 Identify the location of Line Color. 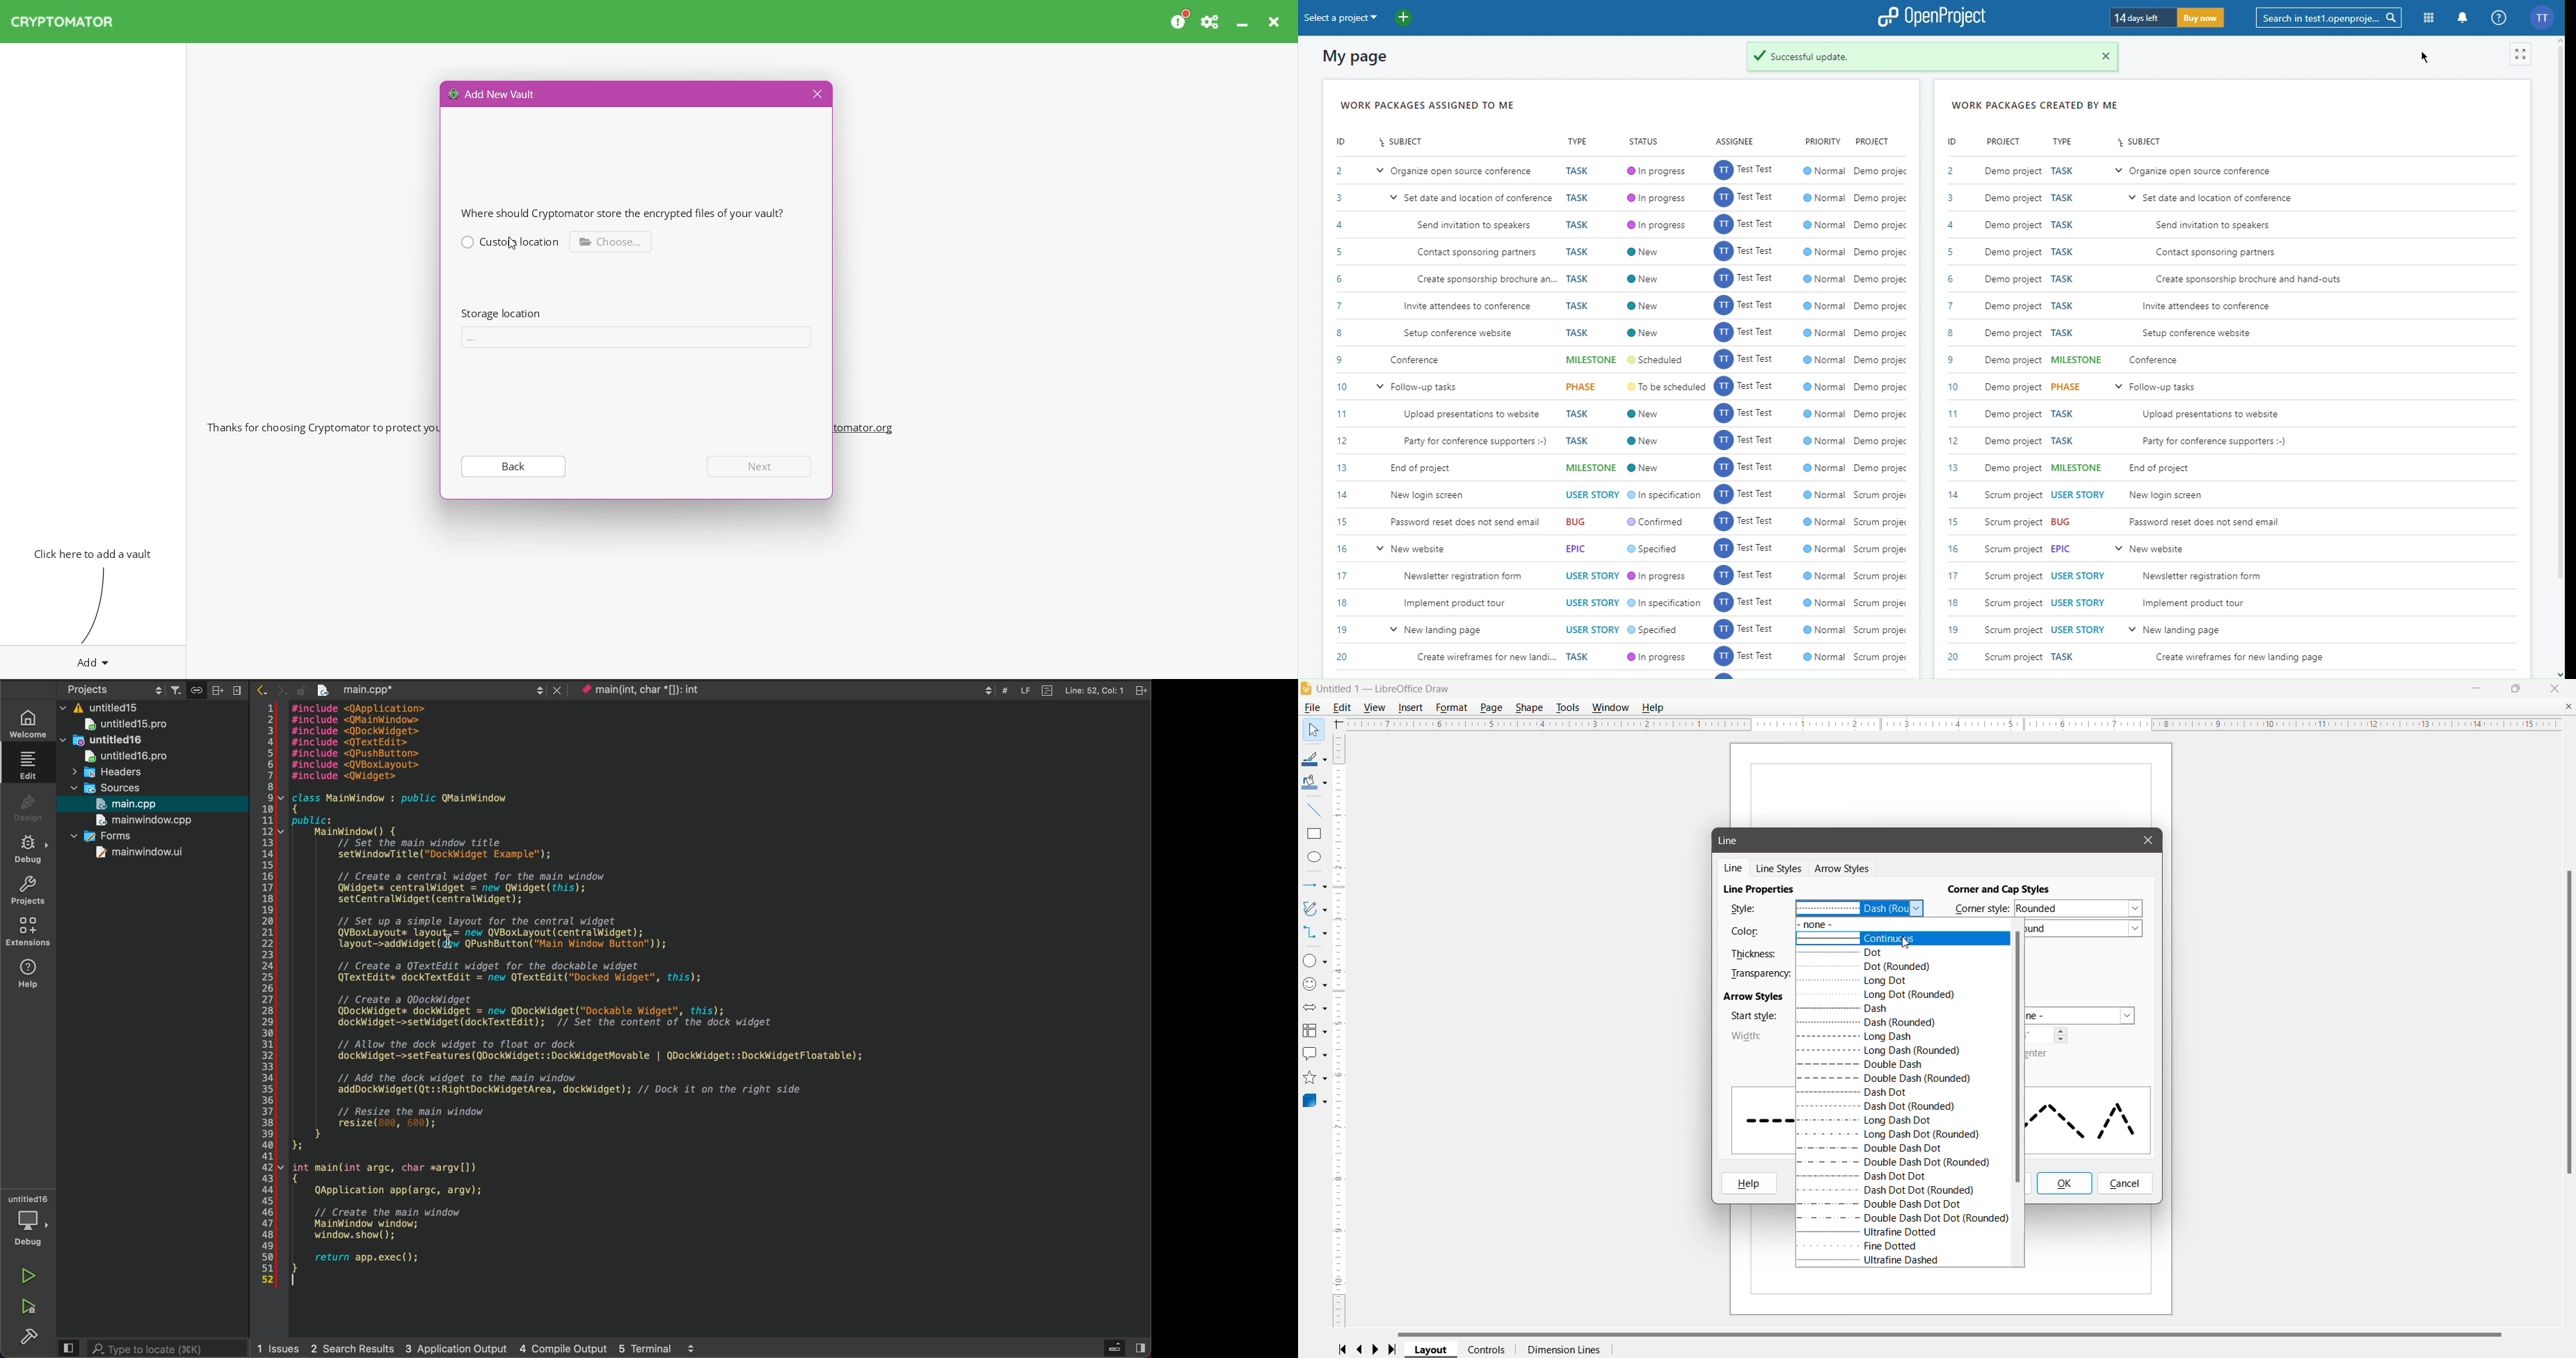
(1315, 760).